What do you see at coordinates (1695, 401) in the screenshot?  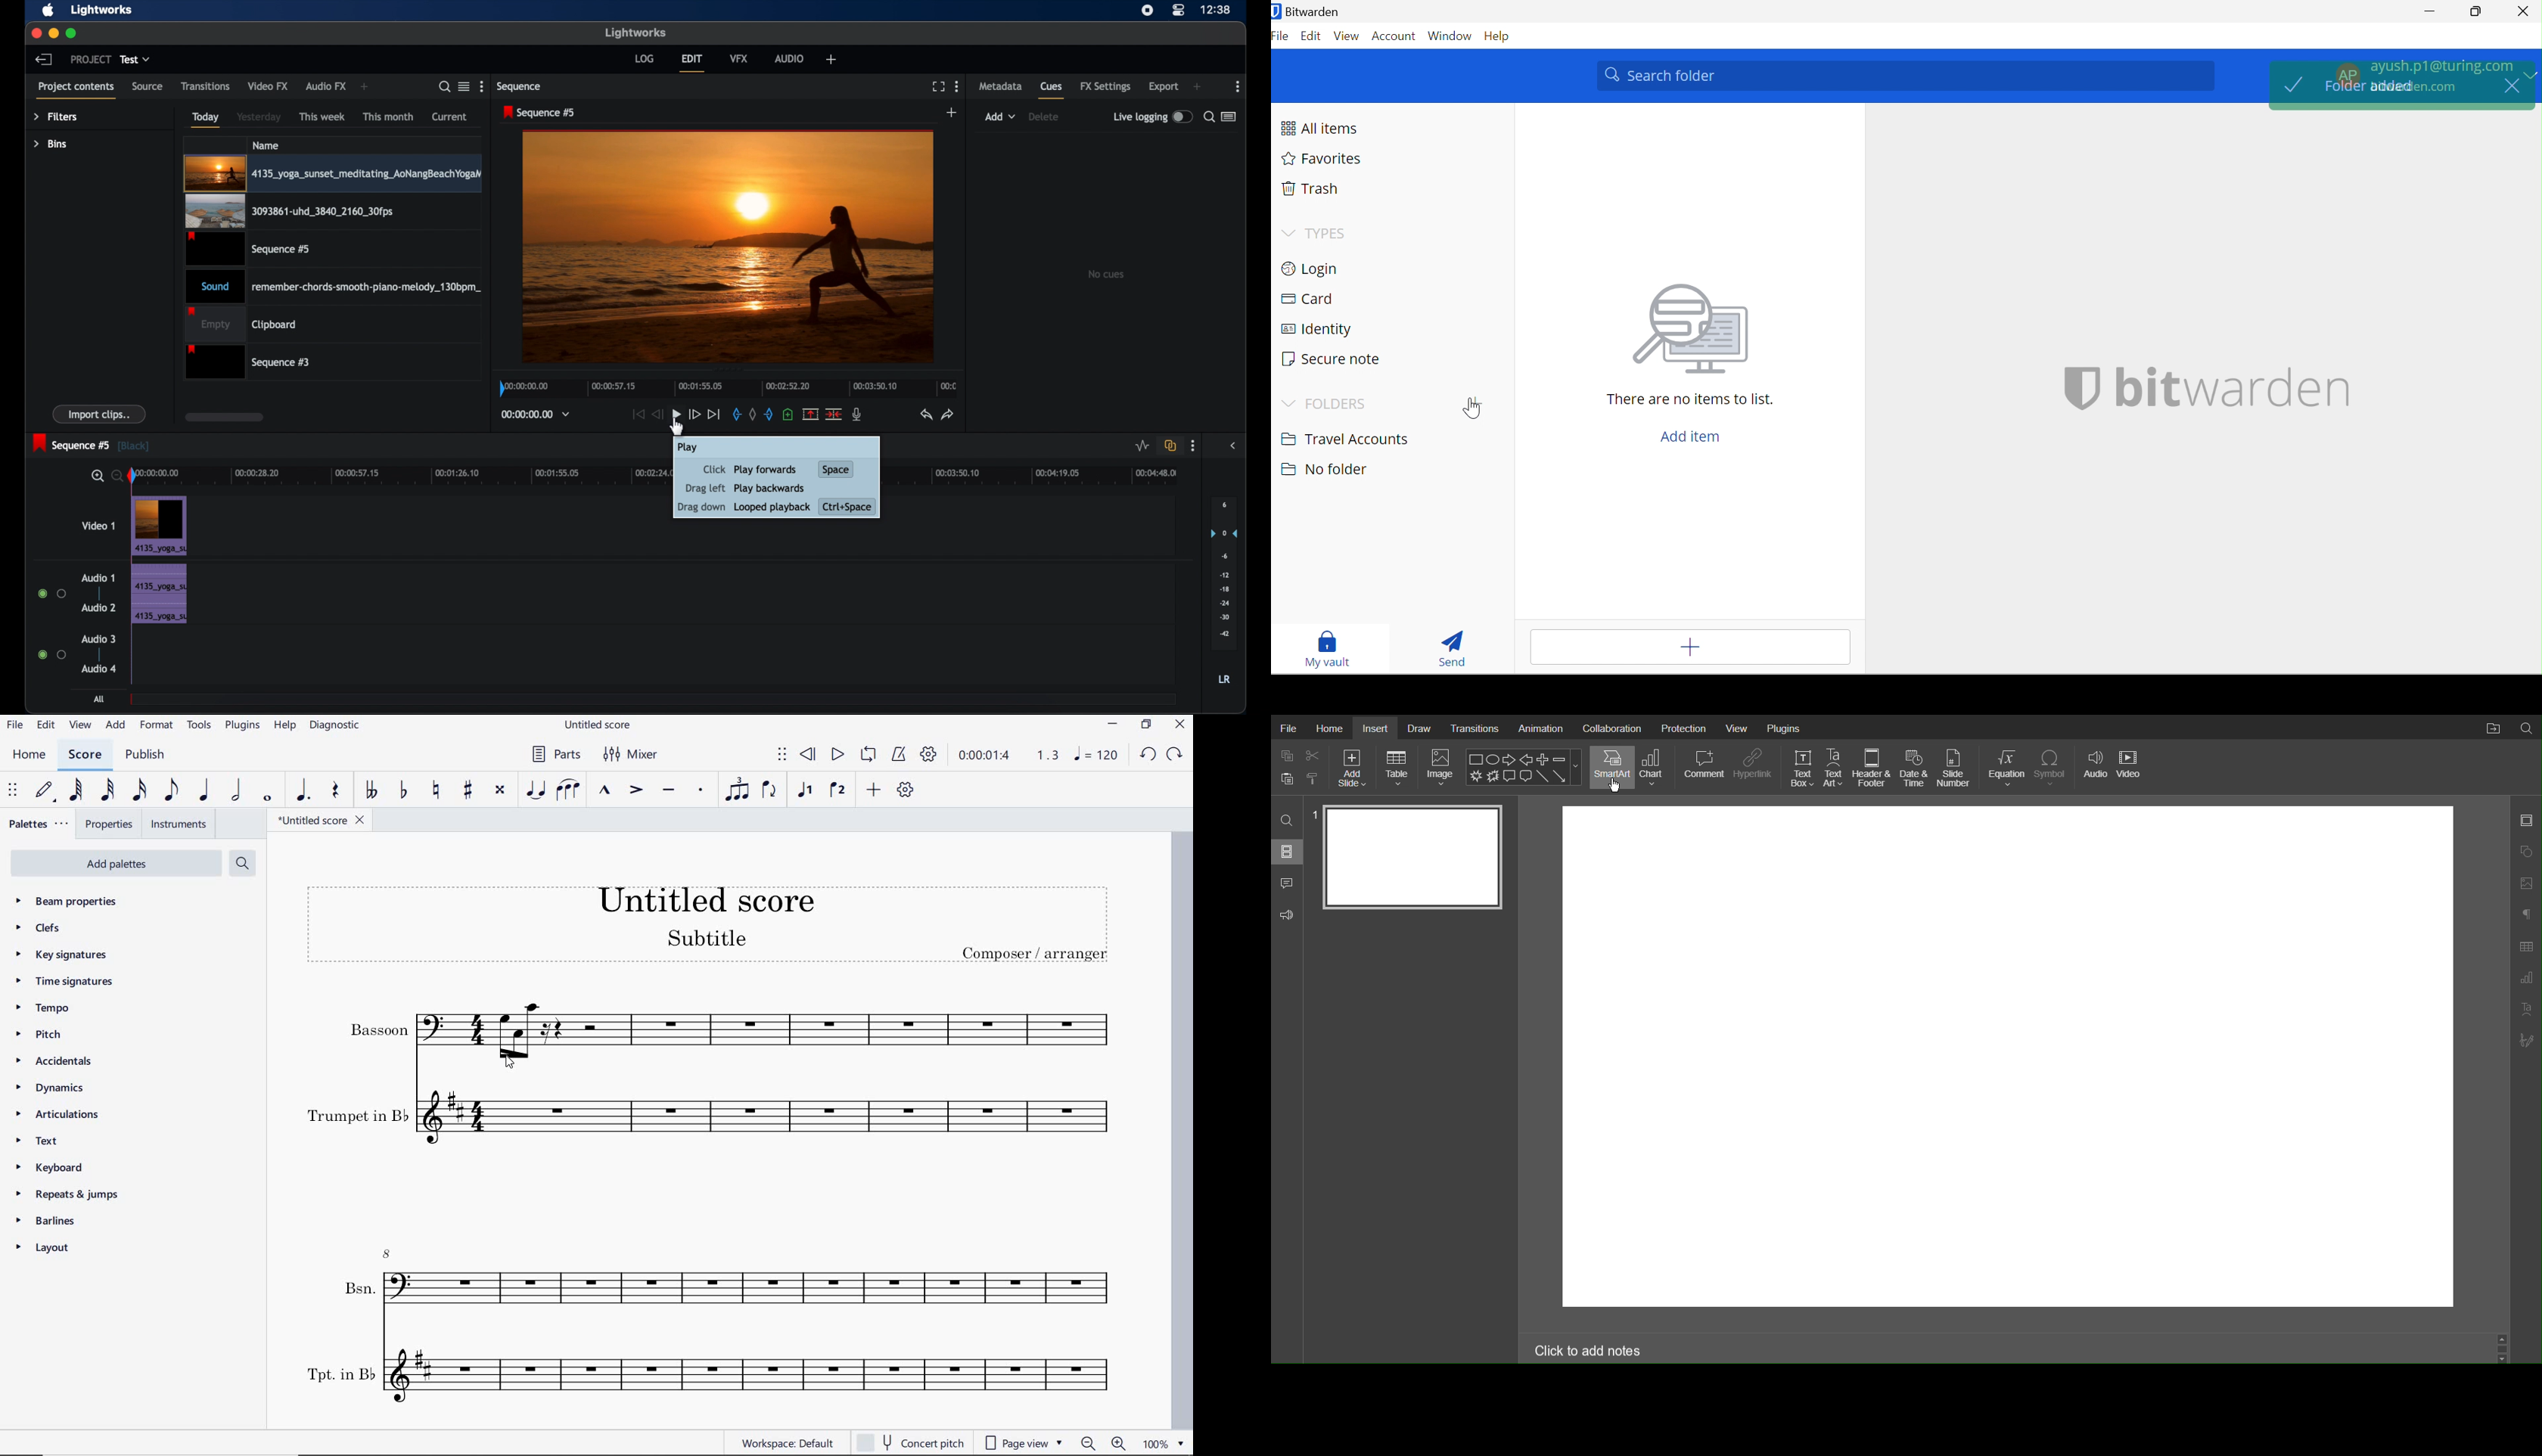 I see `There are no items to this list.` at bounding box center [1695, 401].